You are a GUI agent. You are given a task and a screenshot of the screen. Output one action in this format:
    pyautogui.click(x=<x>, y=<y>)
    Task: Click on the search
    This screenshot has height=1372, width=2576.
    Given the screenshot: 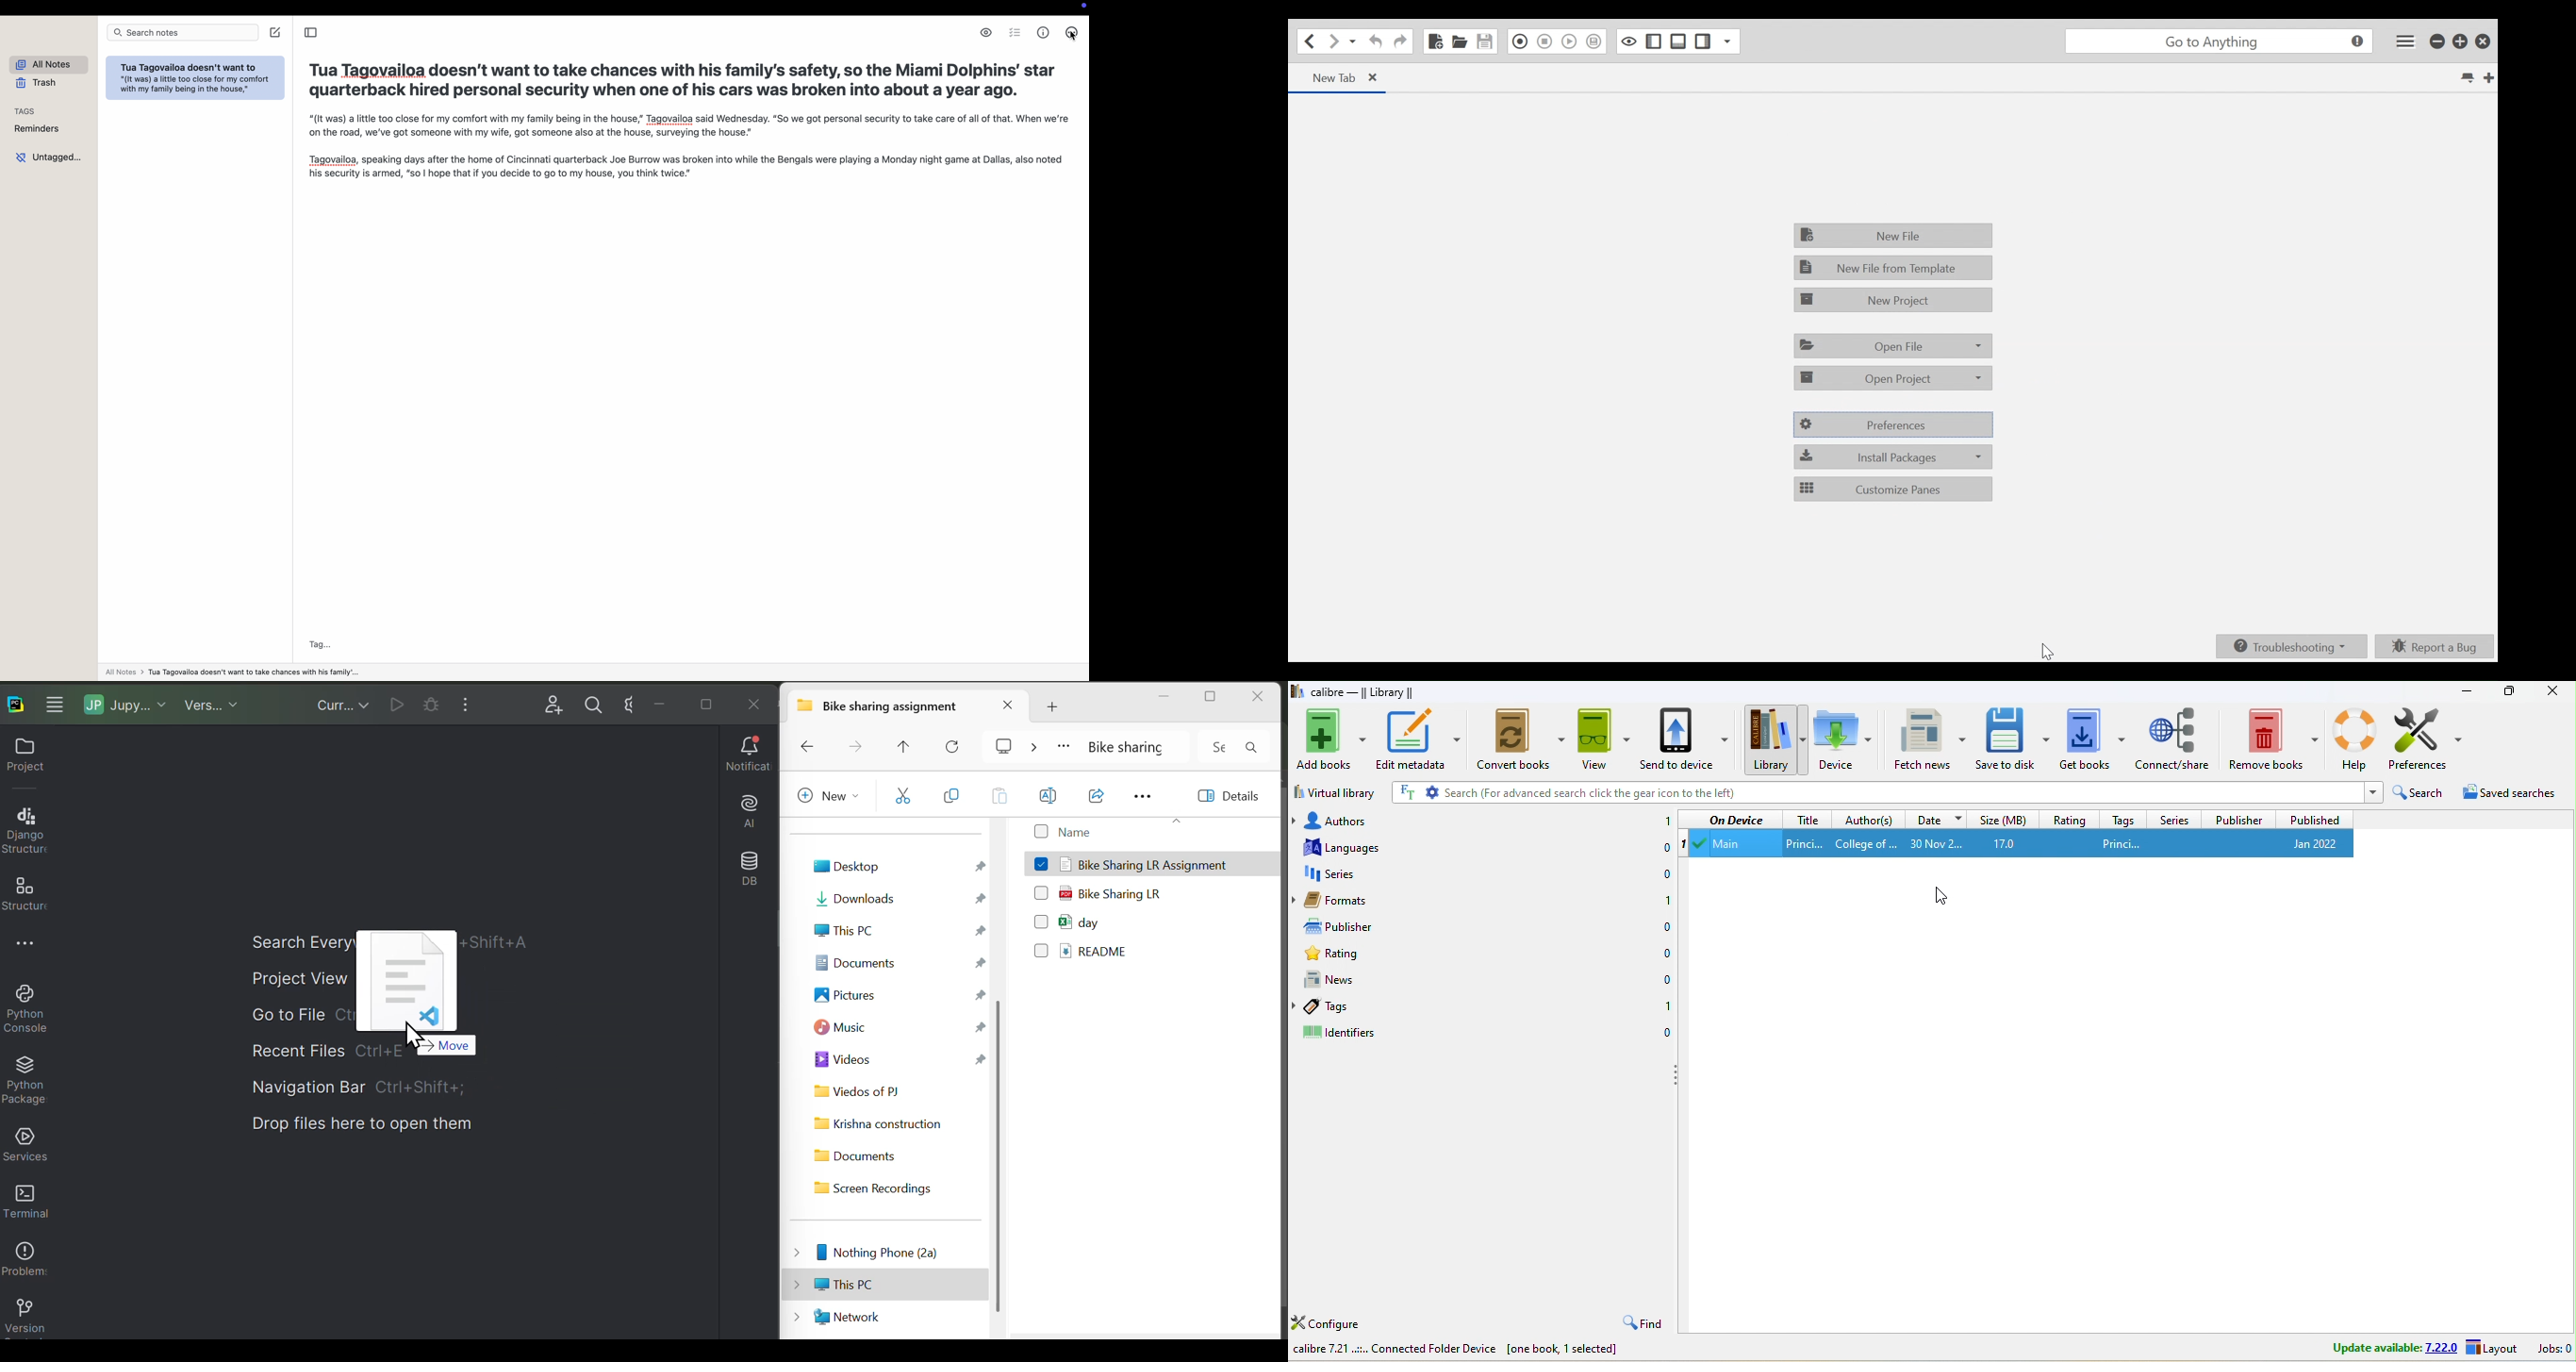 What is the action you would take?
    pyautogui.click(x=592, y=700)
    